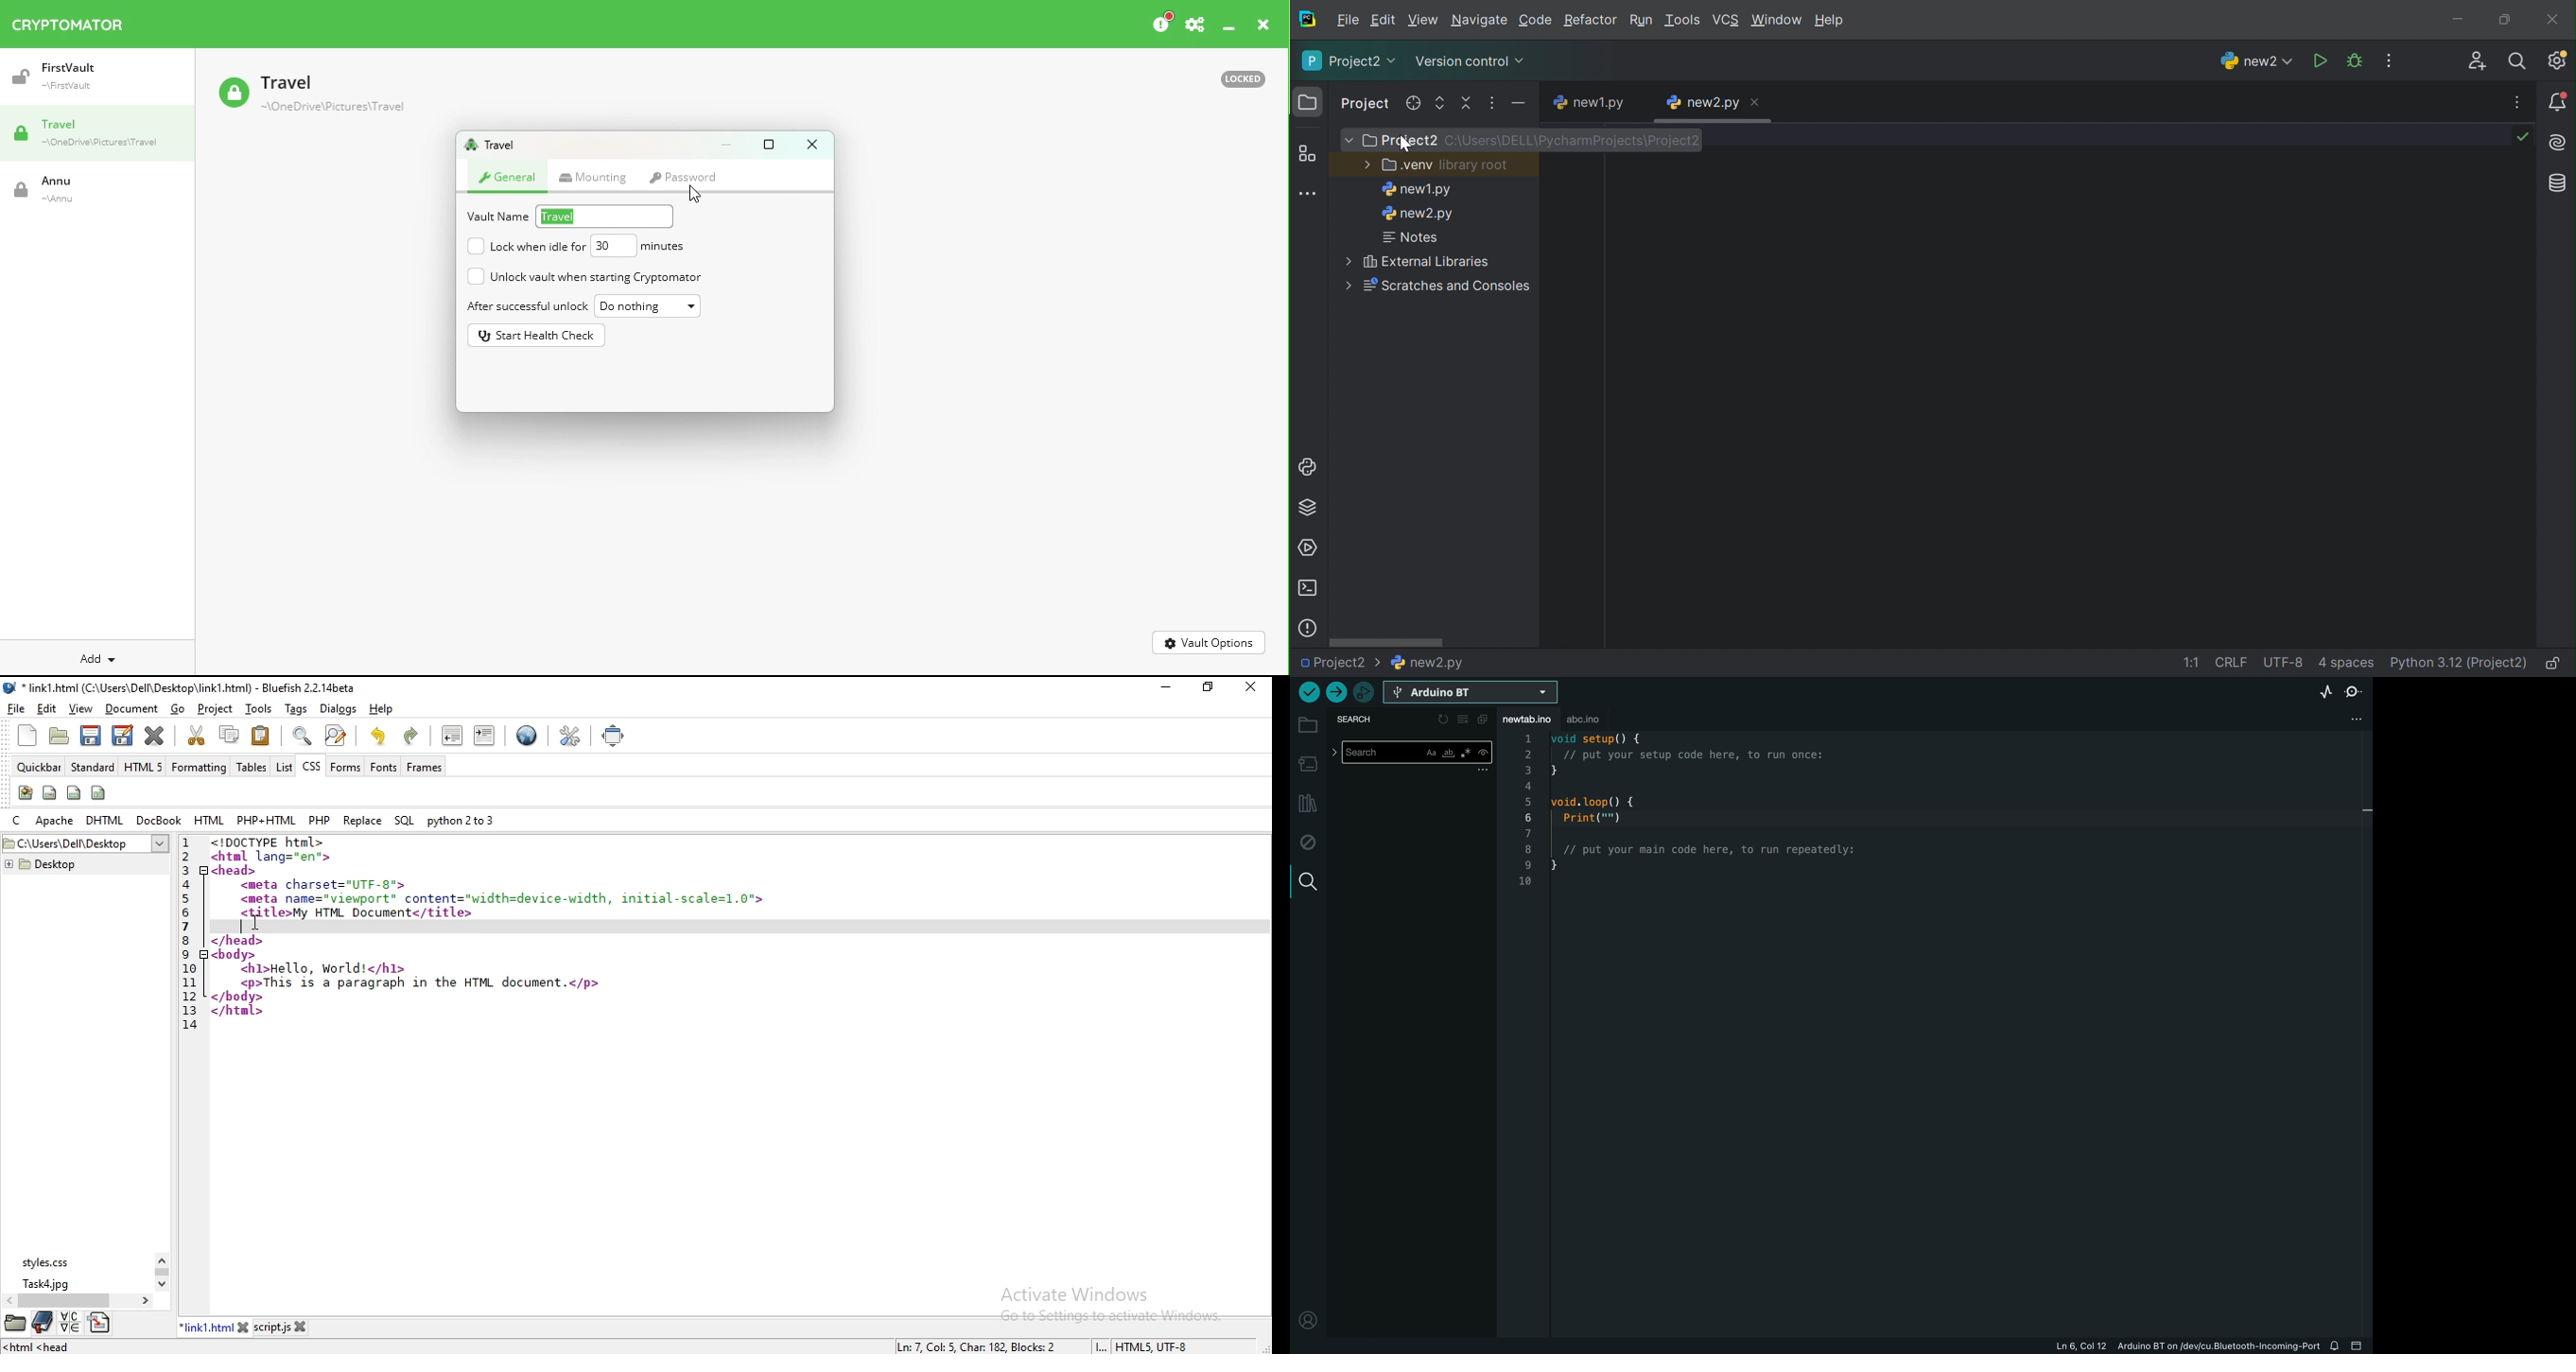 The width and height of the screenshot is (2576, 1372). What do you see at coordinates (2143, 1345) in the screenshot?
I see `file information` at bounding box center [2143, 1345].